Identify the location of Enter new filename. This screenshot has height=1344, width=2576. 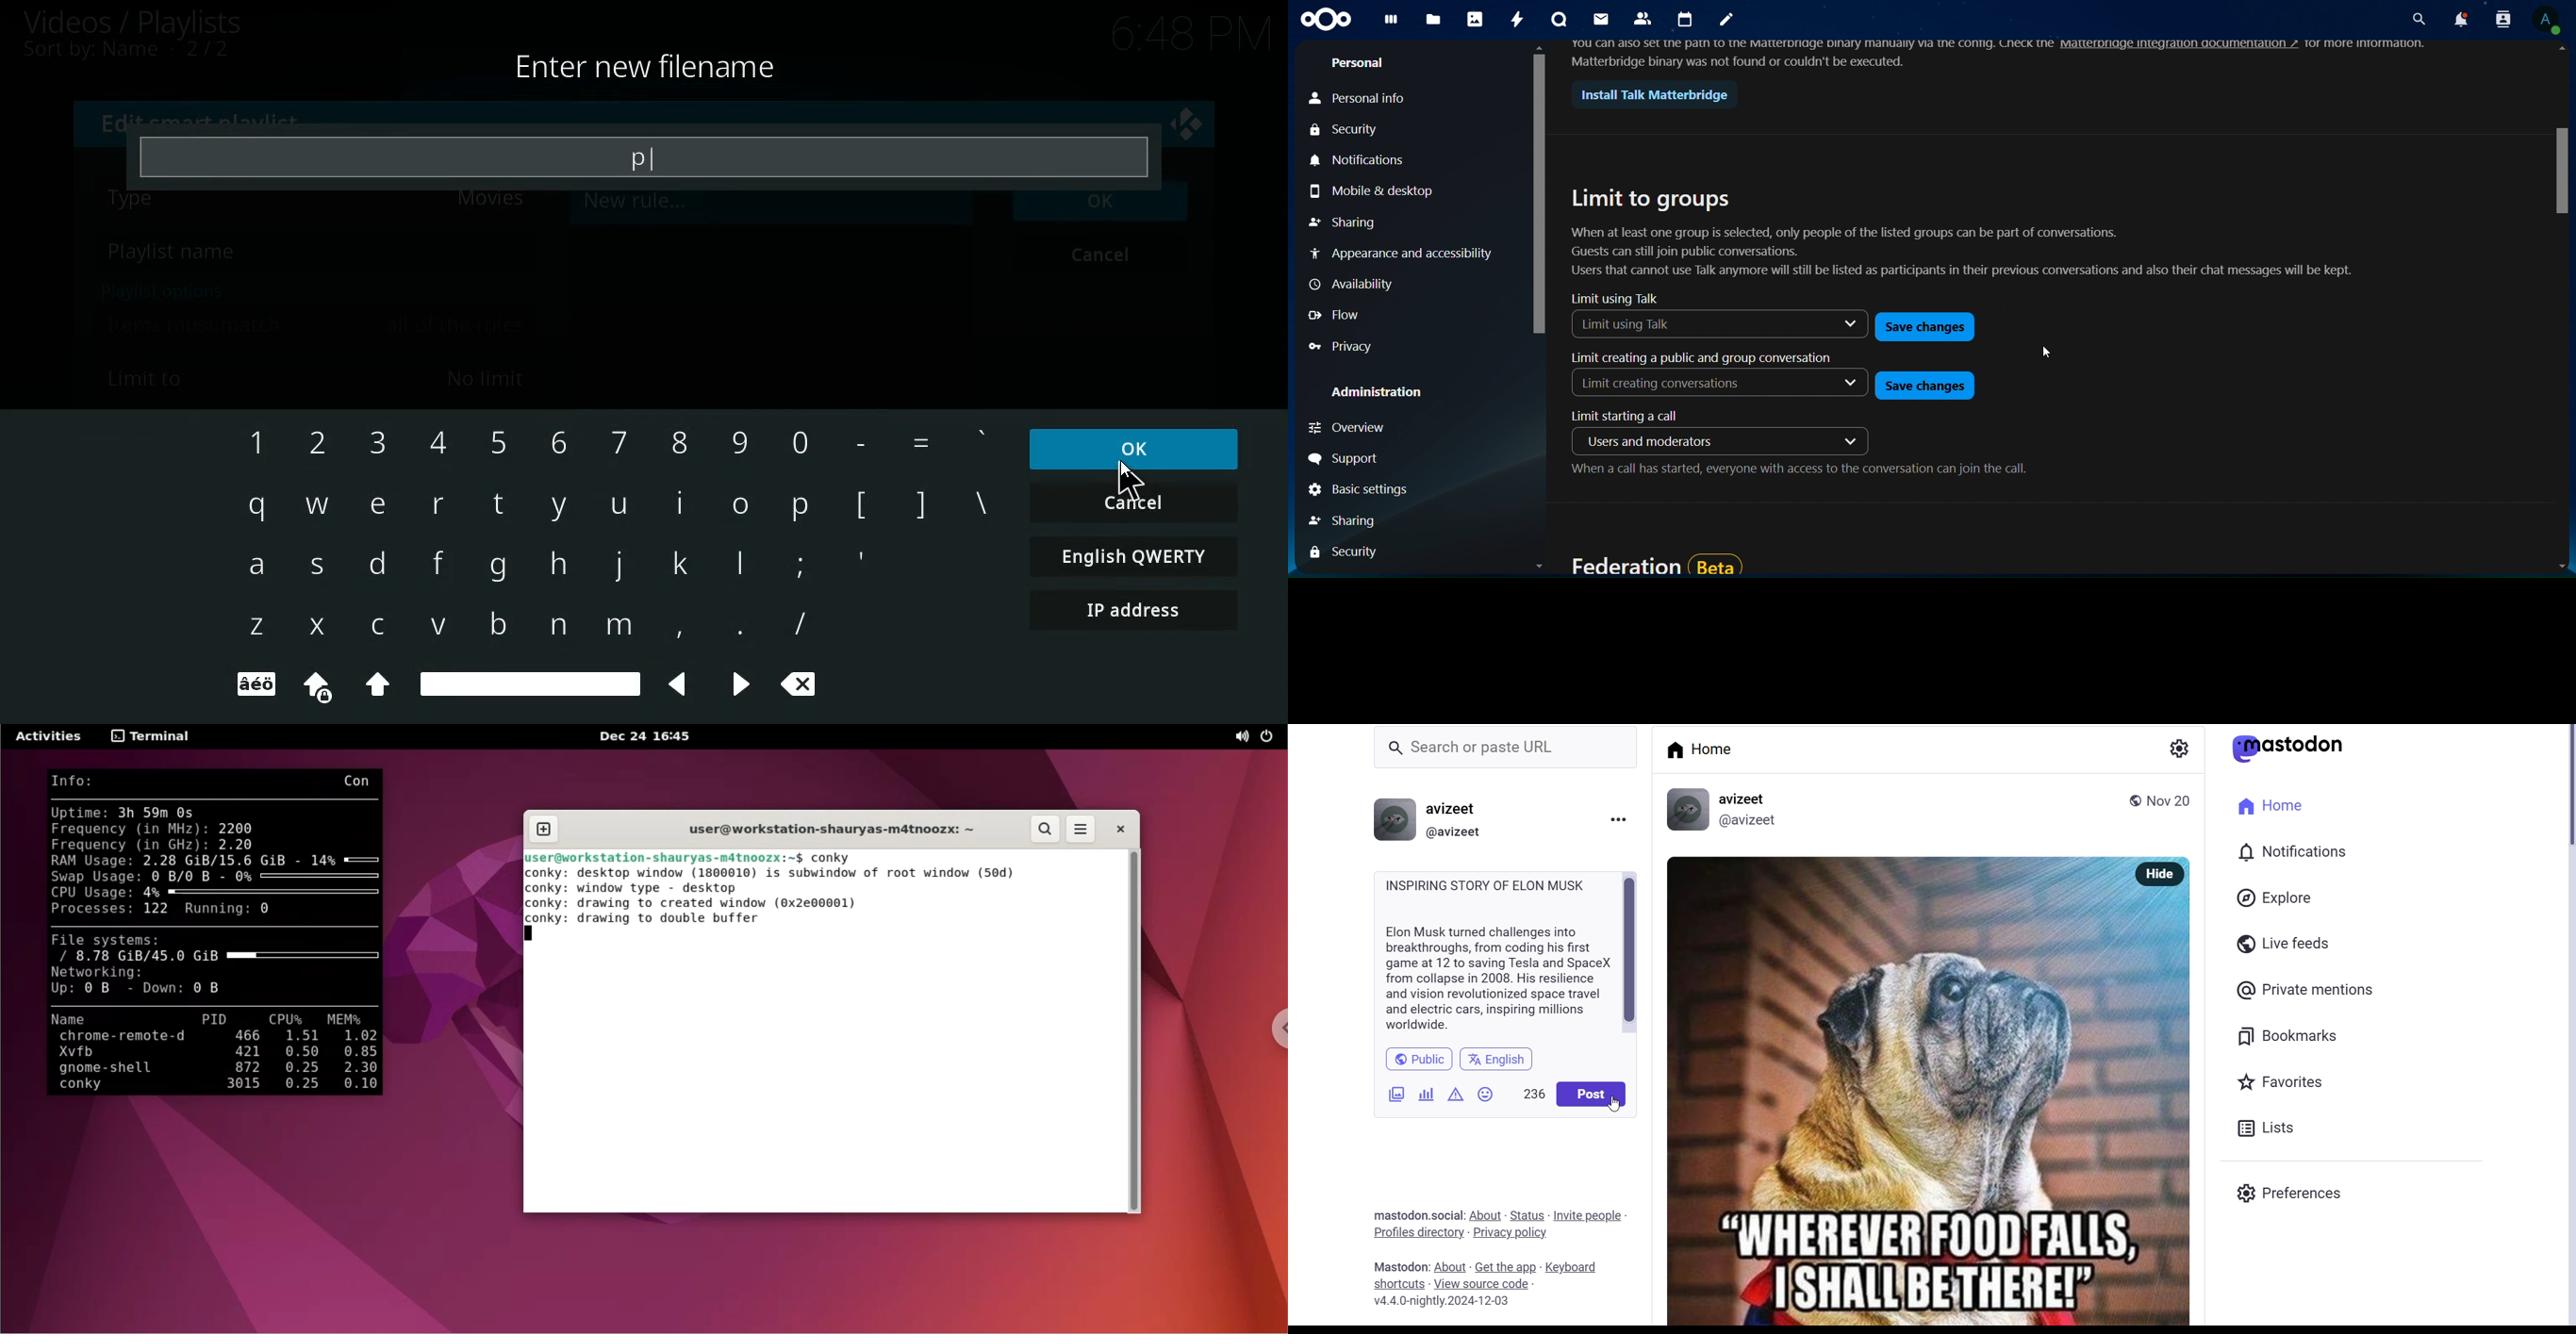
(648, 69).